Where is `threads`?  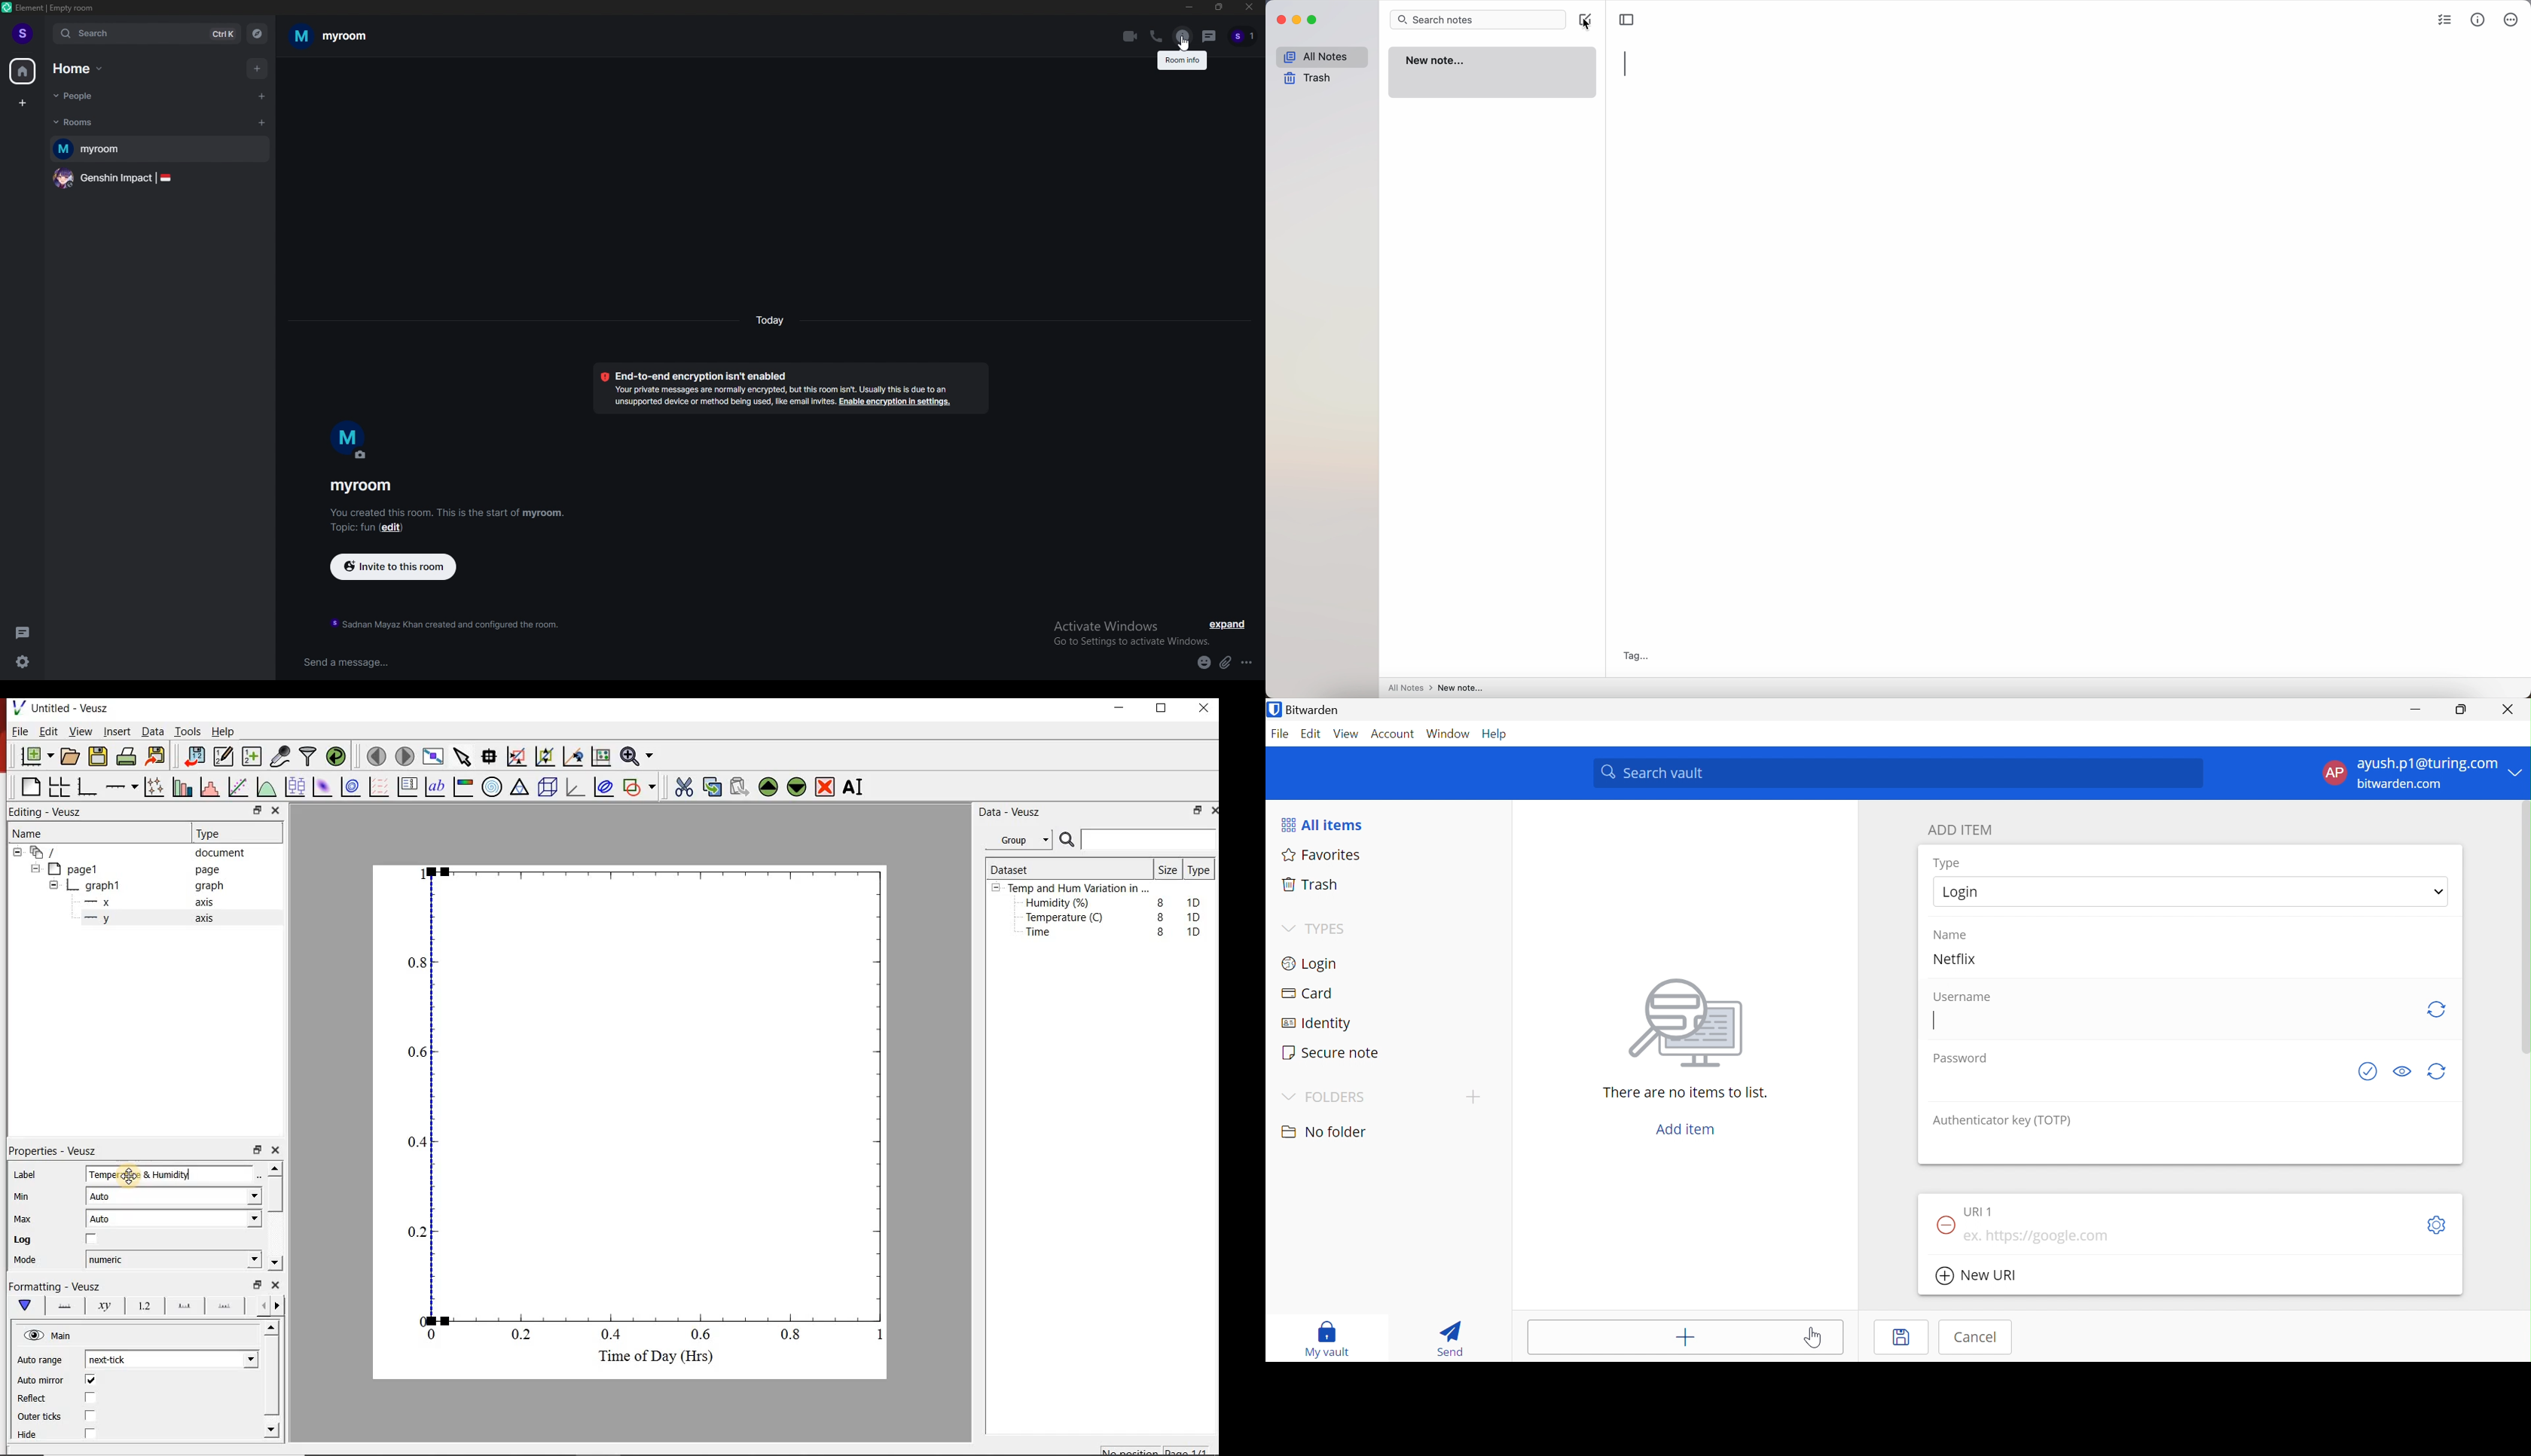
threads is located at coordinates (1210, 36).